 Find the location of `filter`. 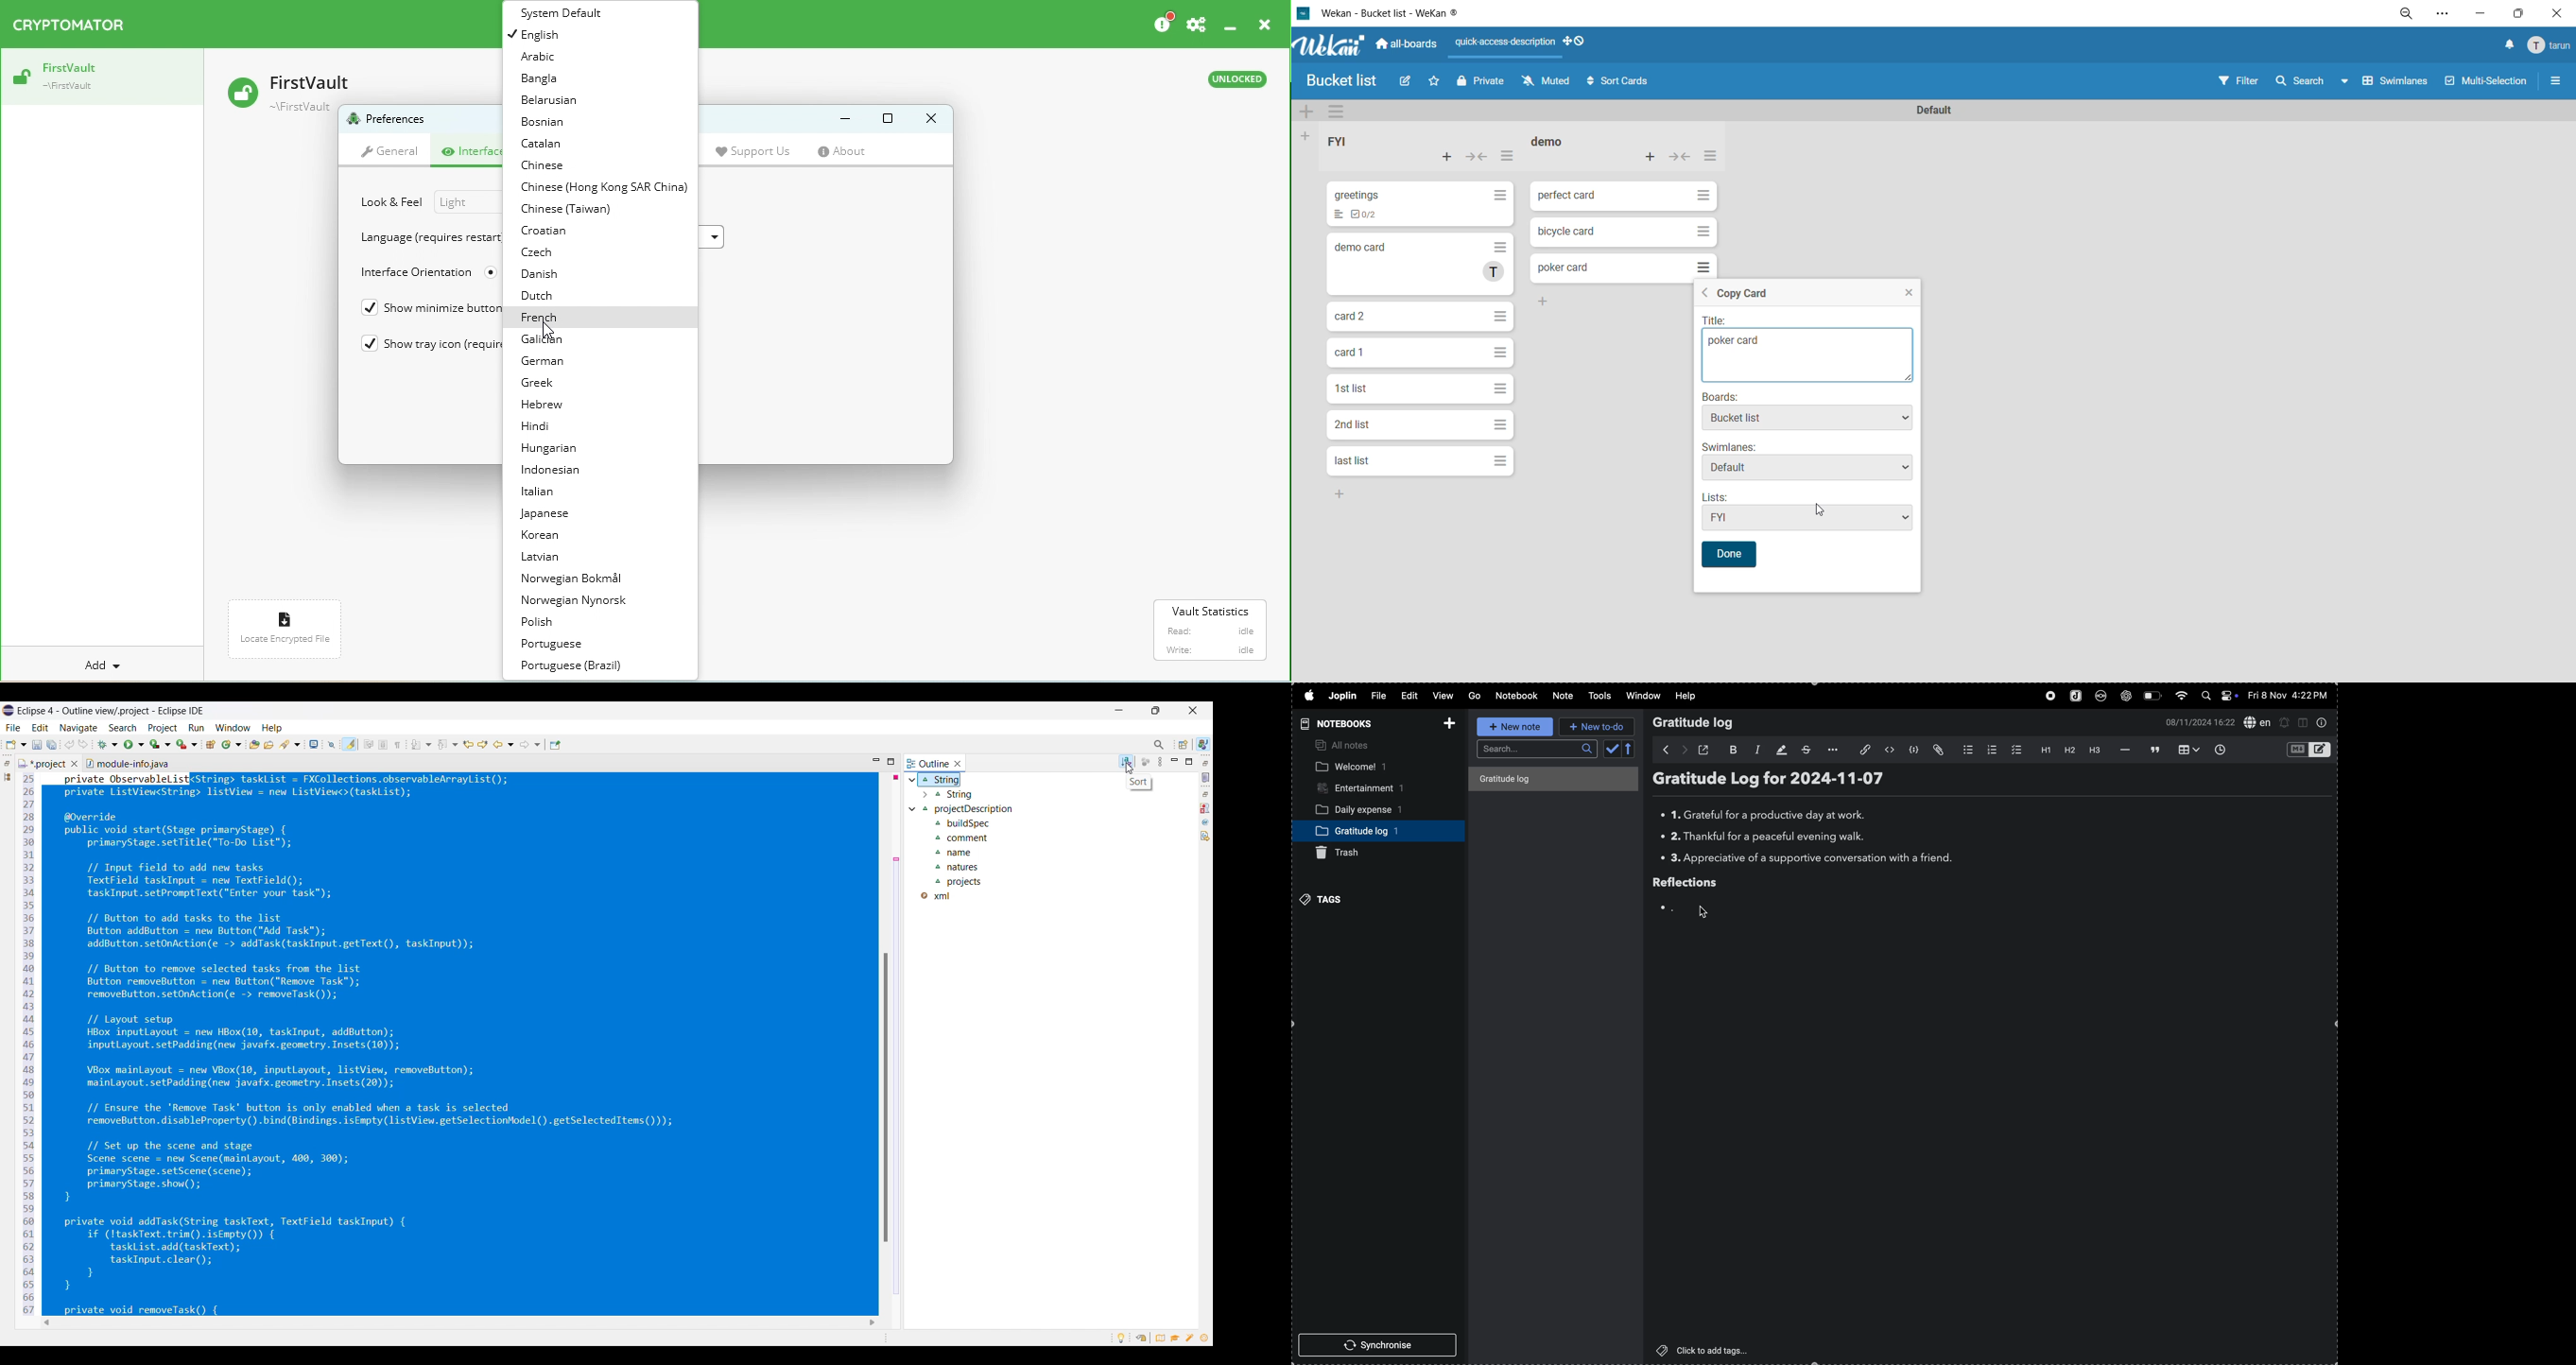

filter is located at coordinates (2242, 80).